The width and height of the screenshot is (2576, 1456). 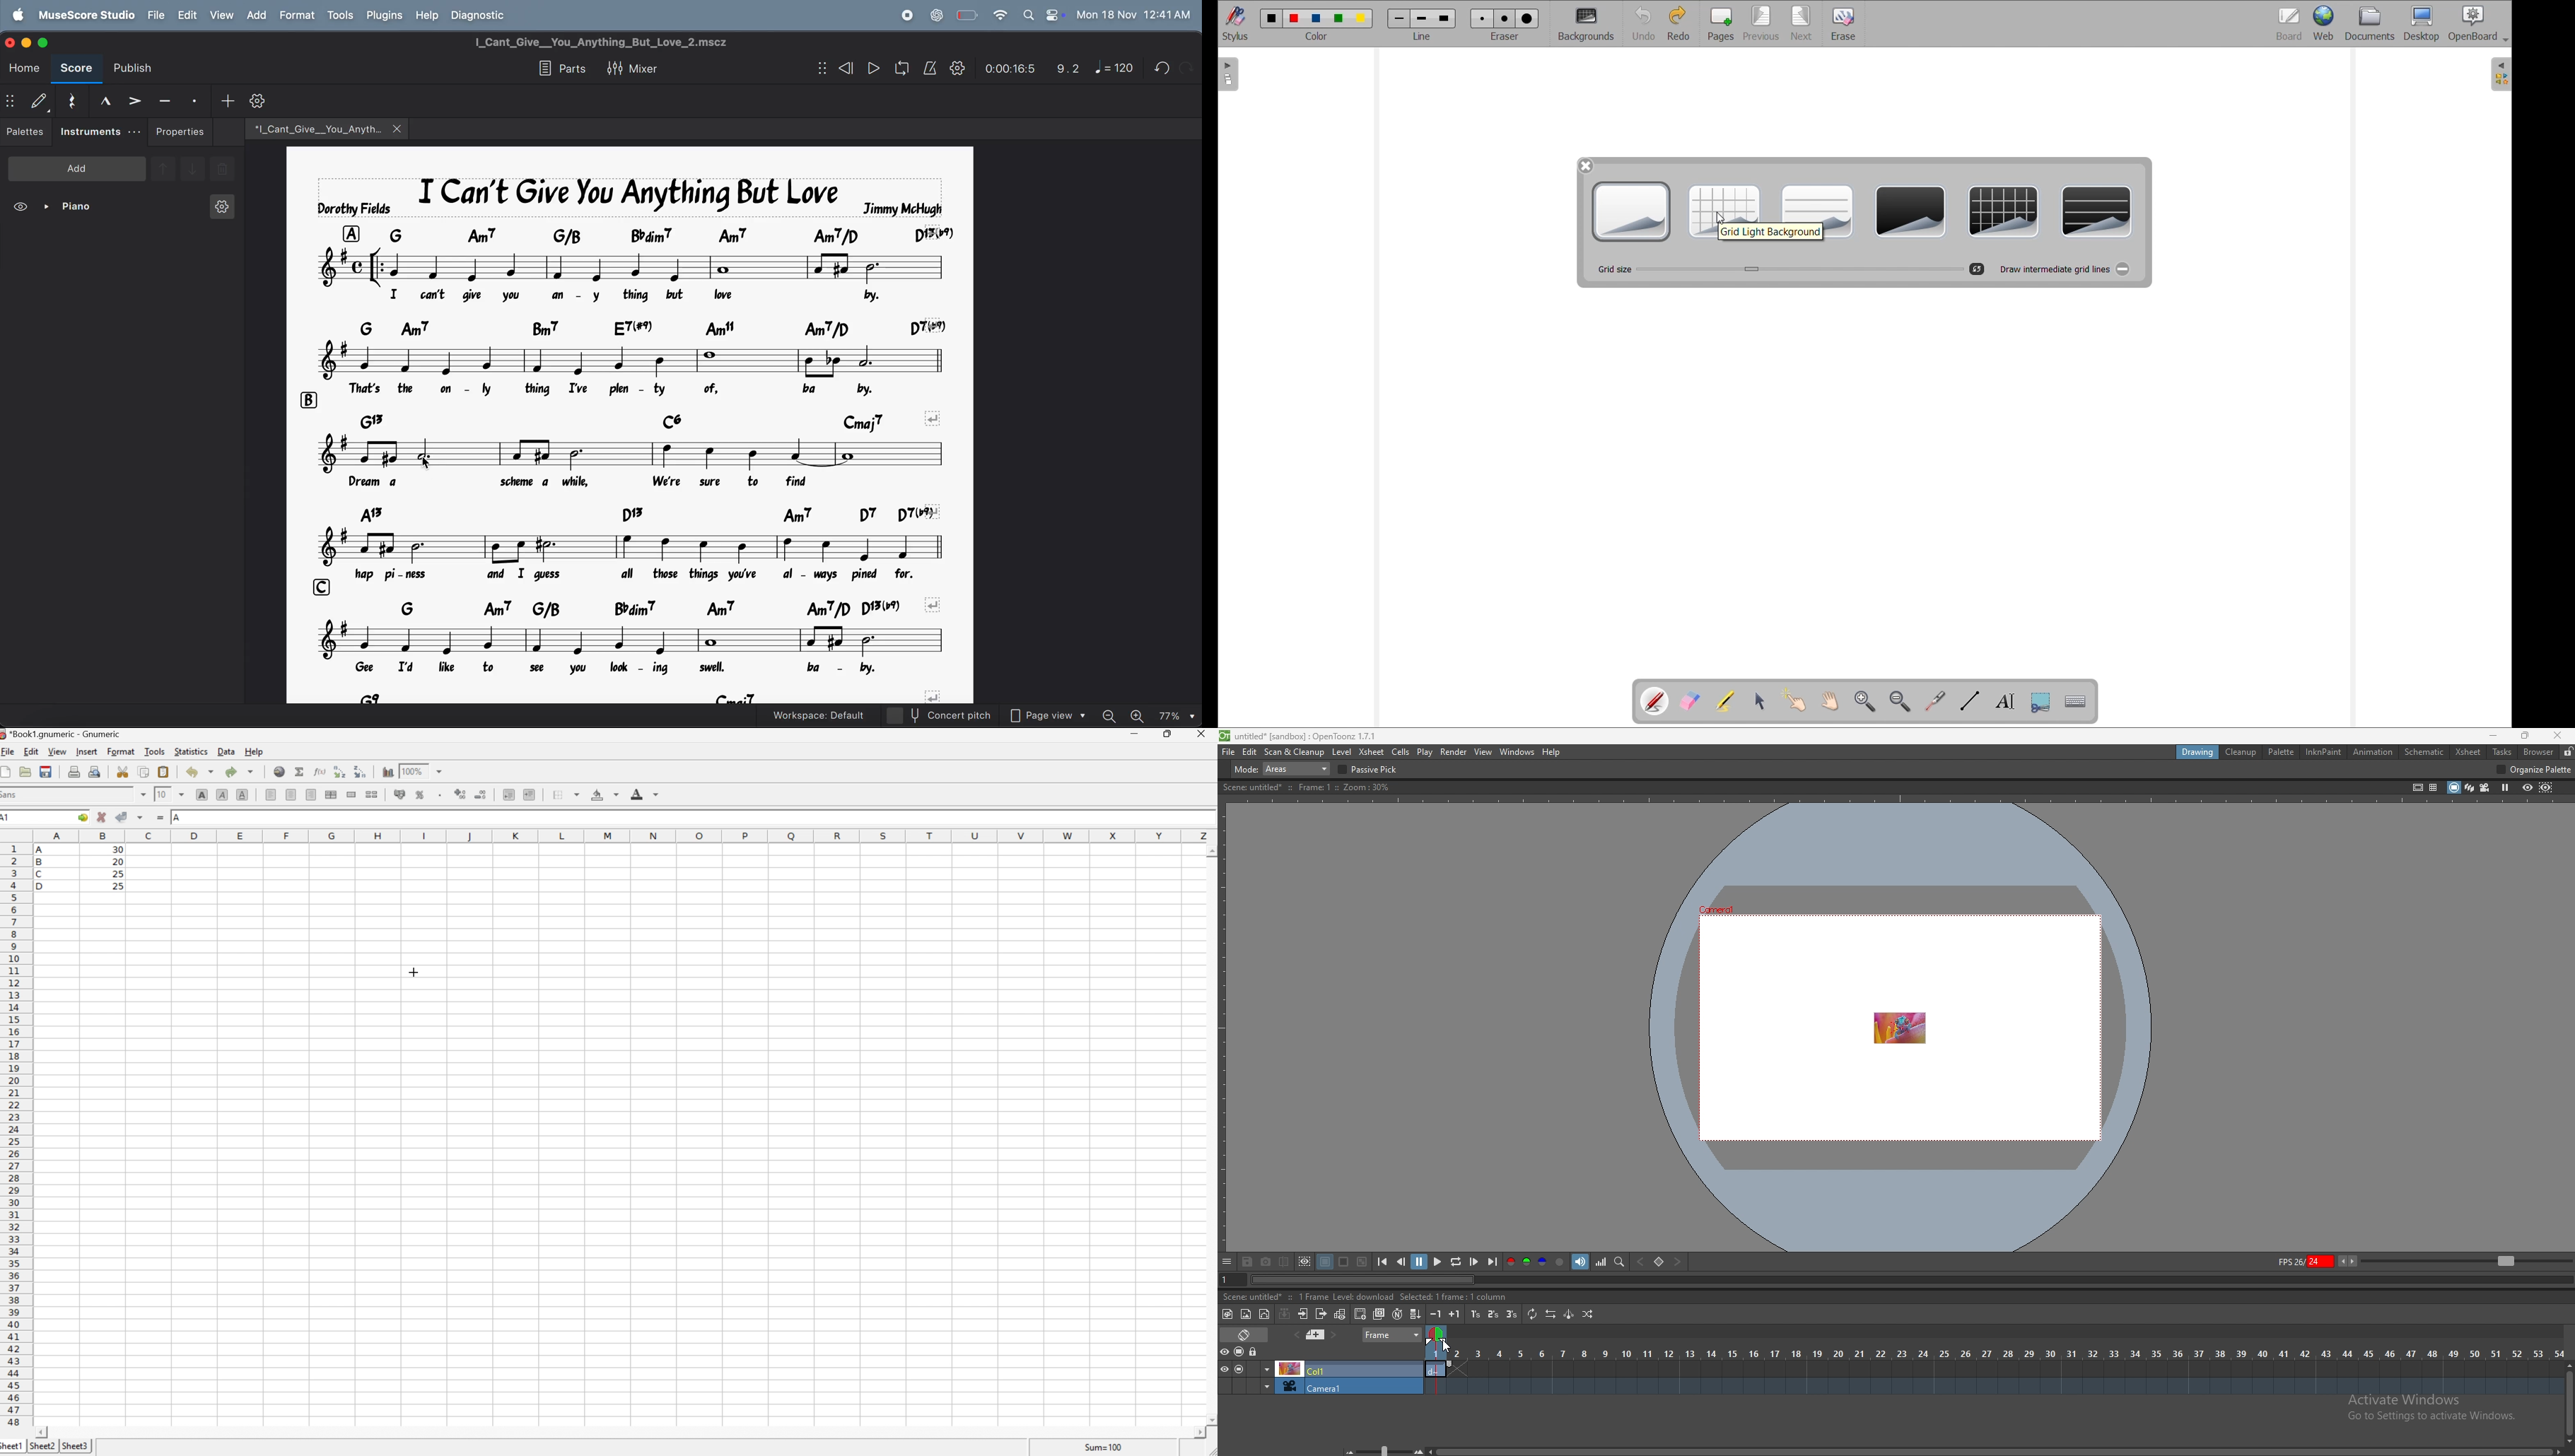 I want to click on 20, so click(x=117, y=861).